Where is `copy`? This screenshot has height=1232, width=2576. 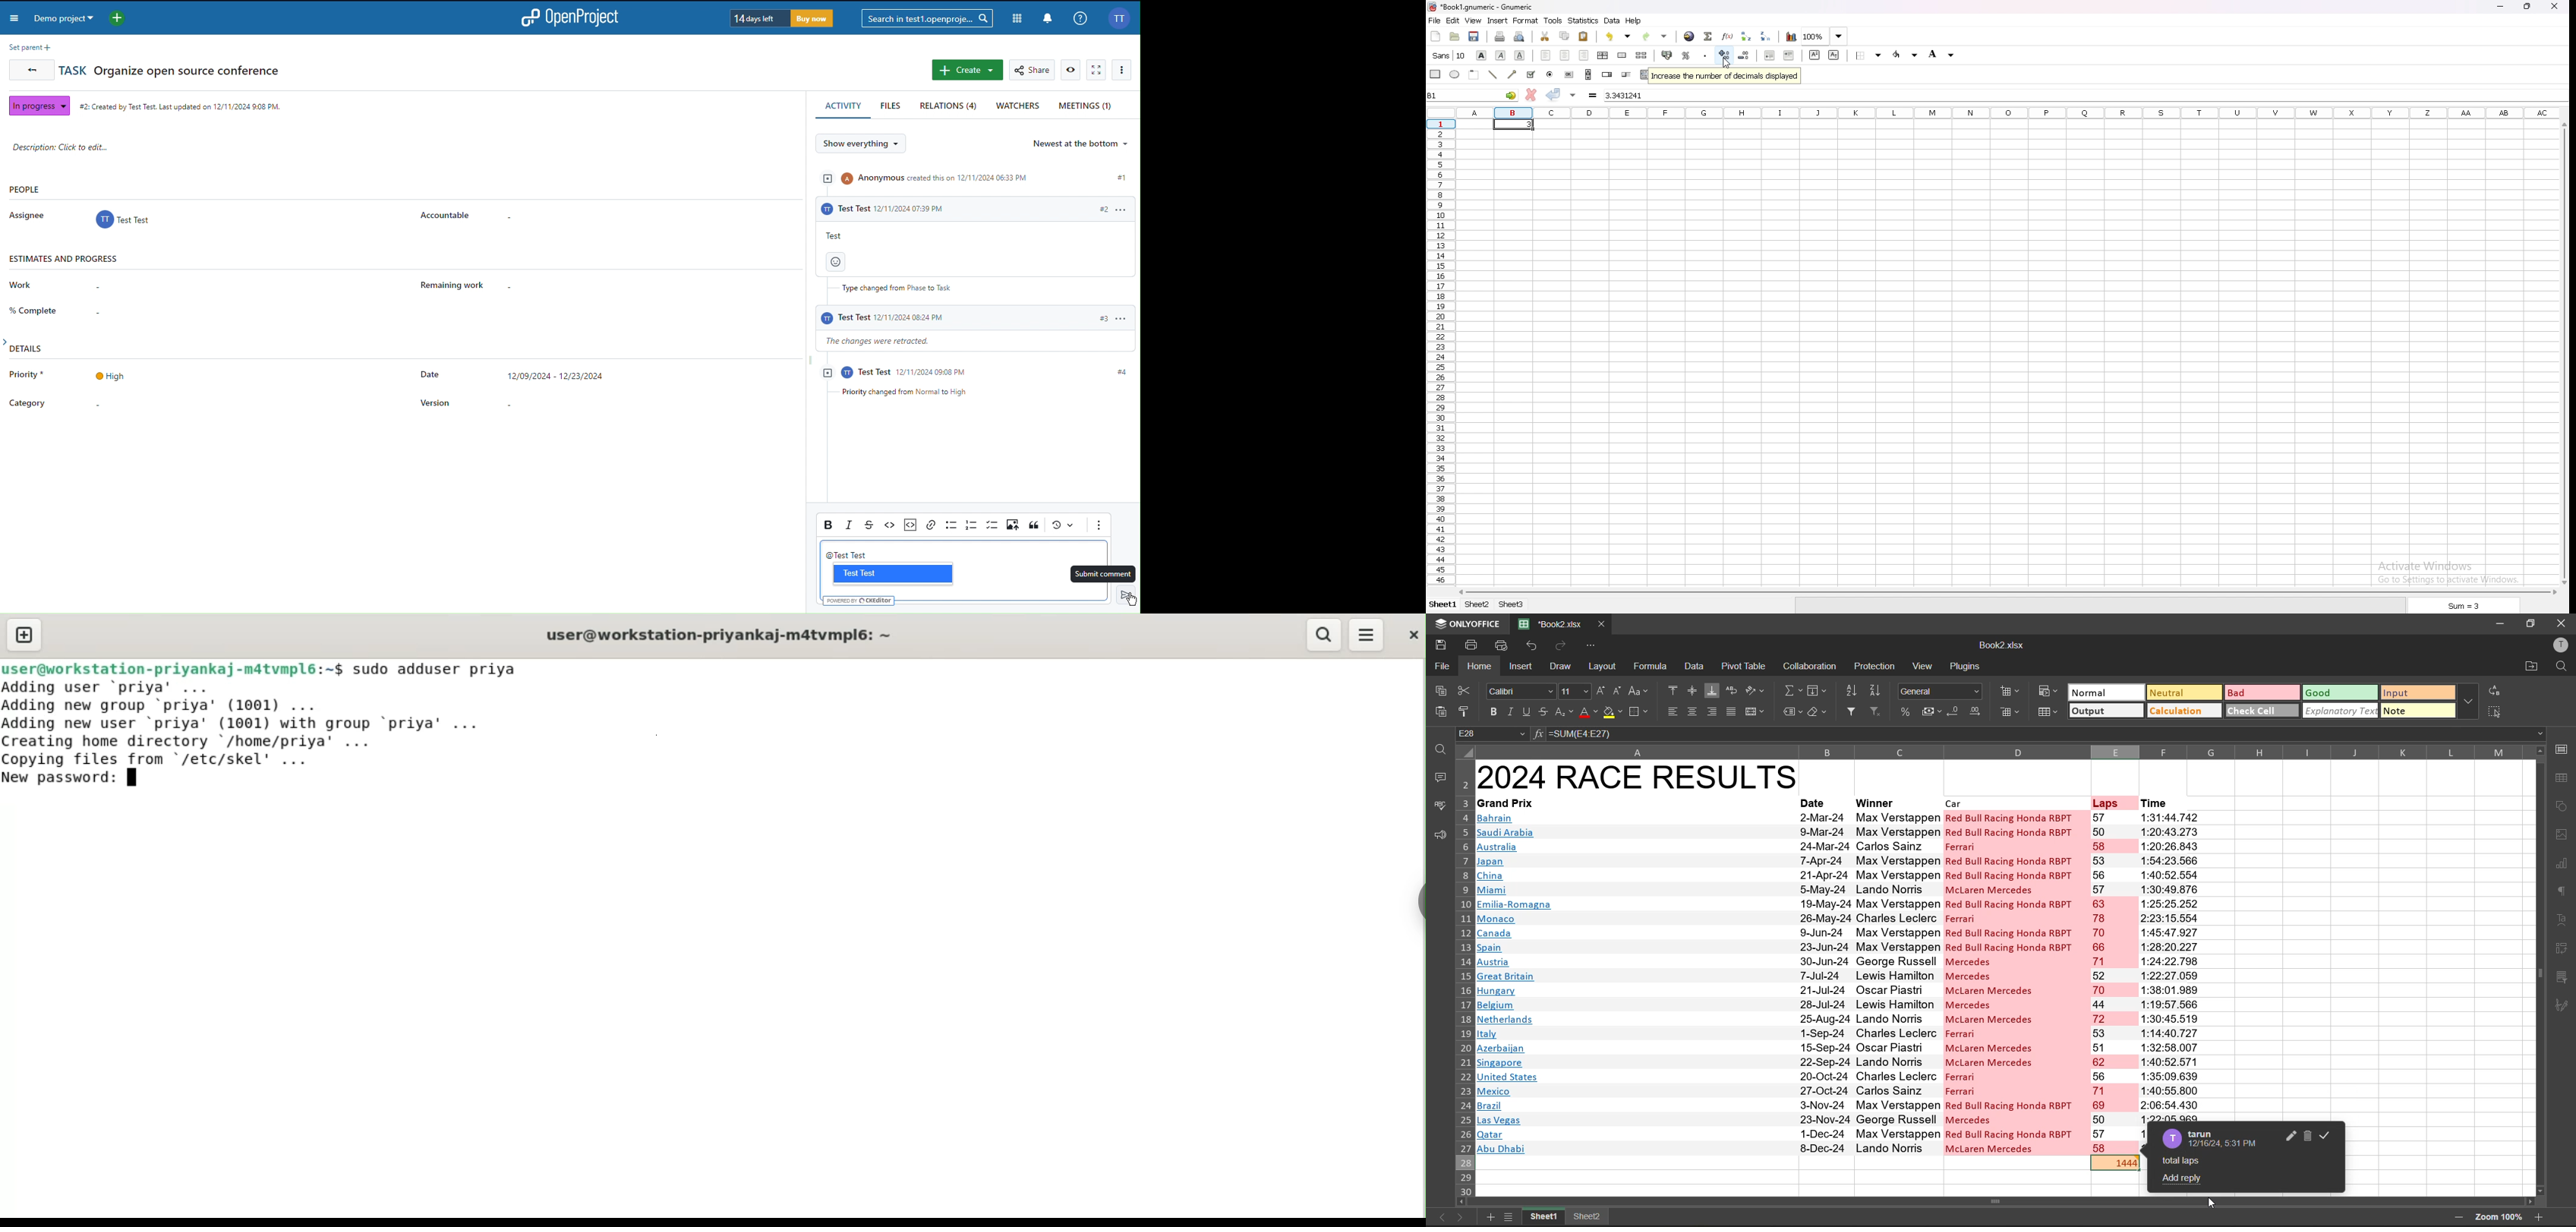 copy is located at coordinates (1565, 36).